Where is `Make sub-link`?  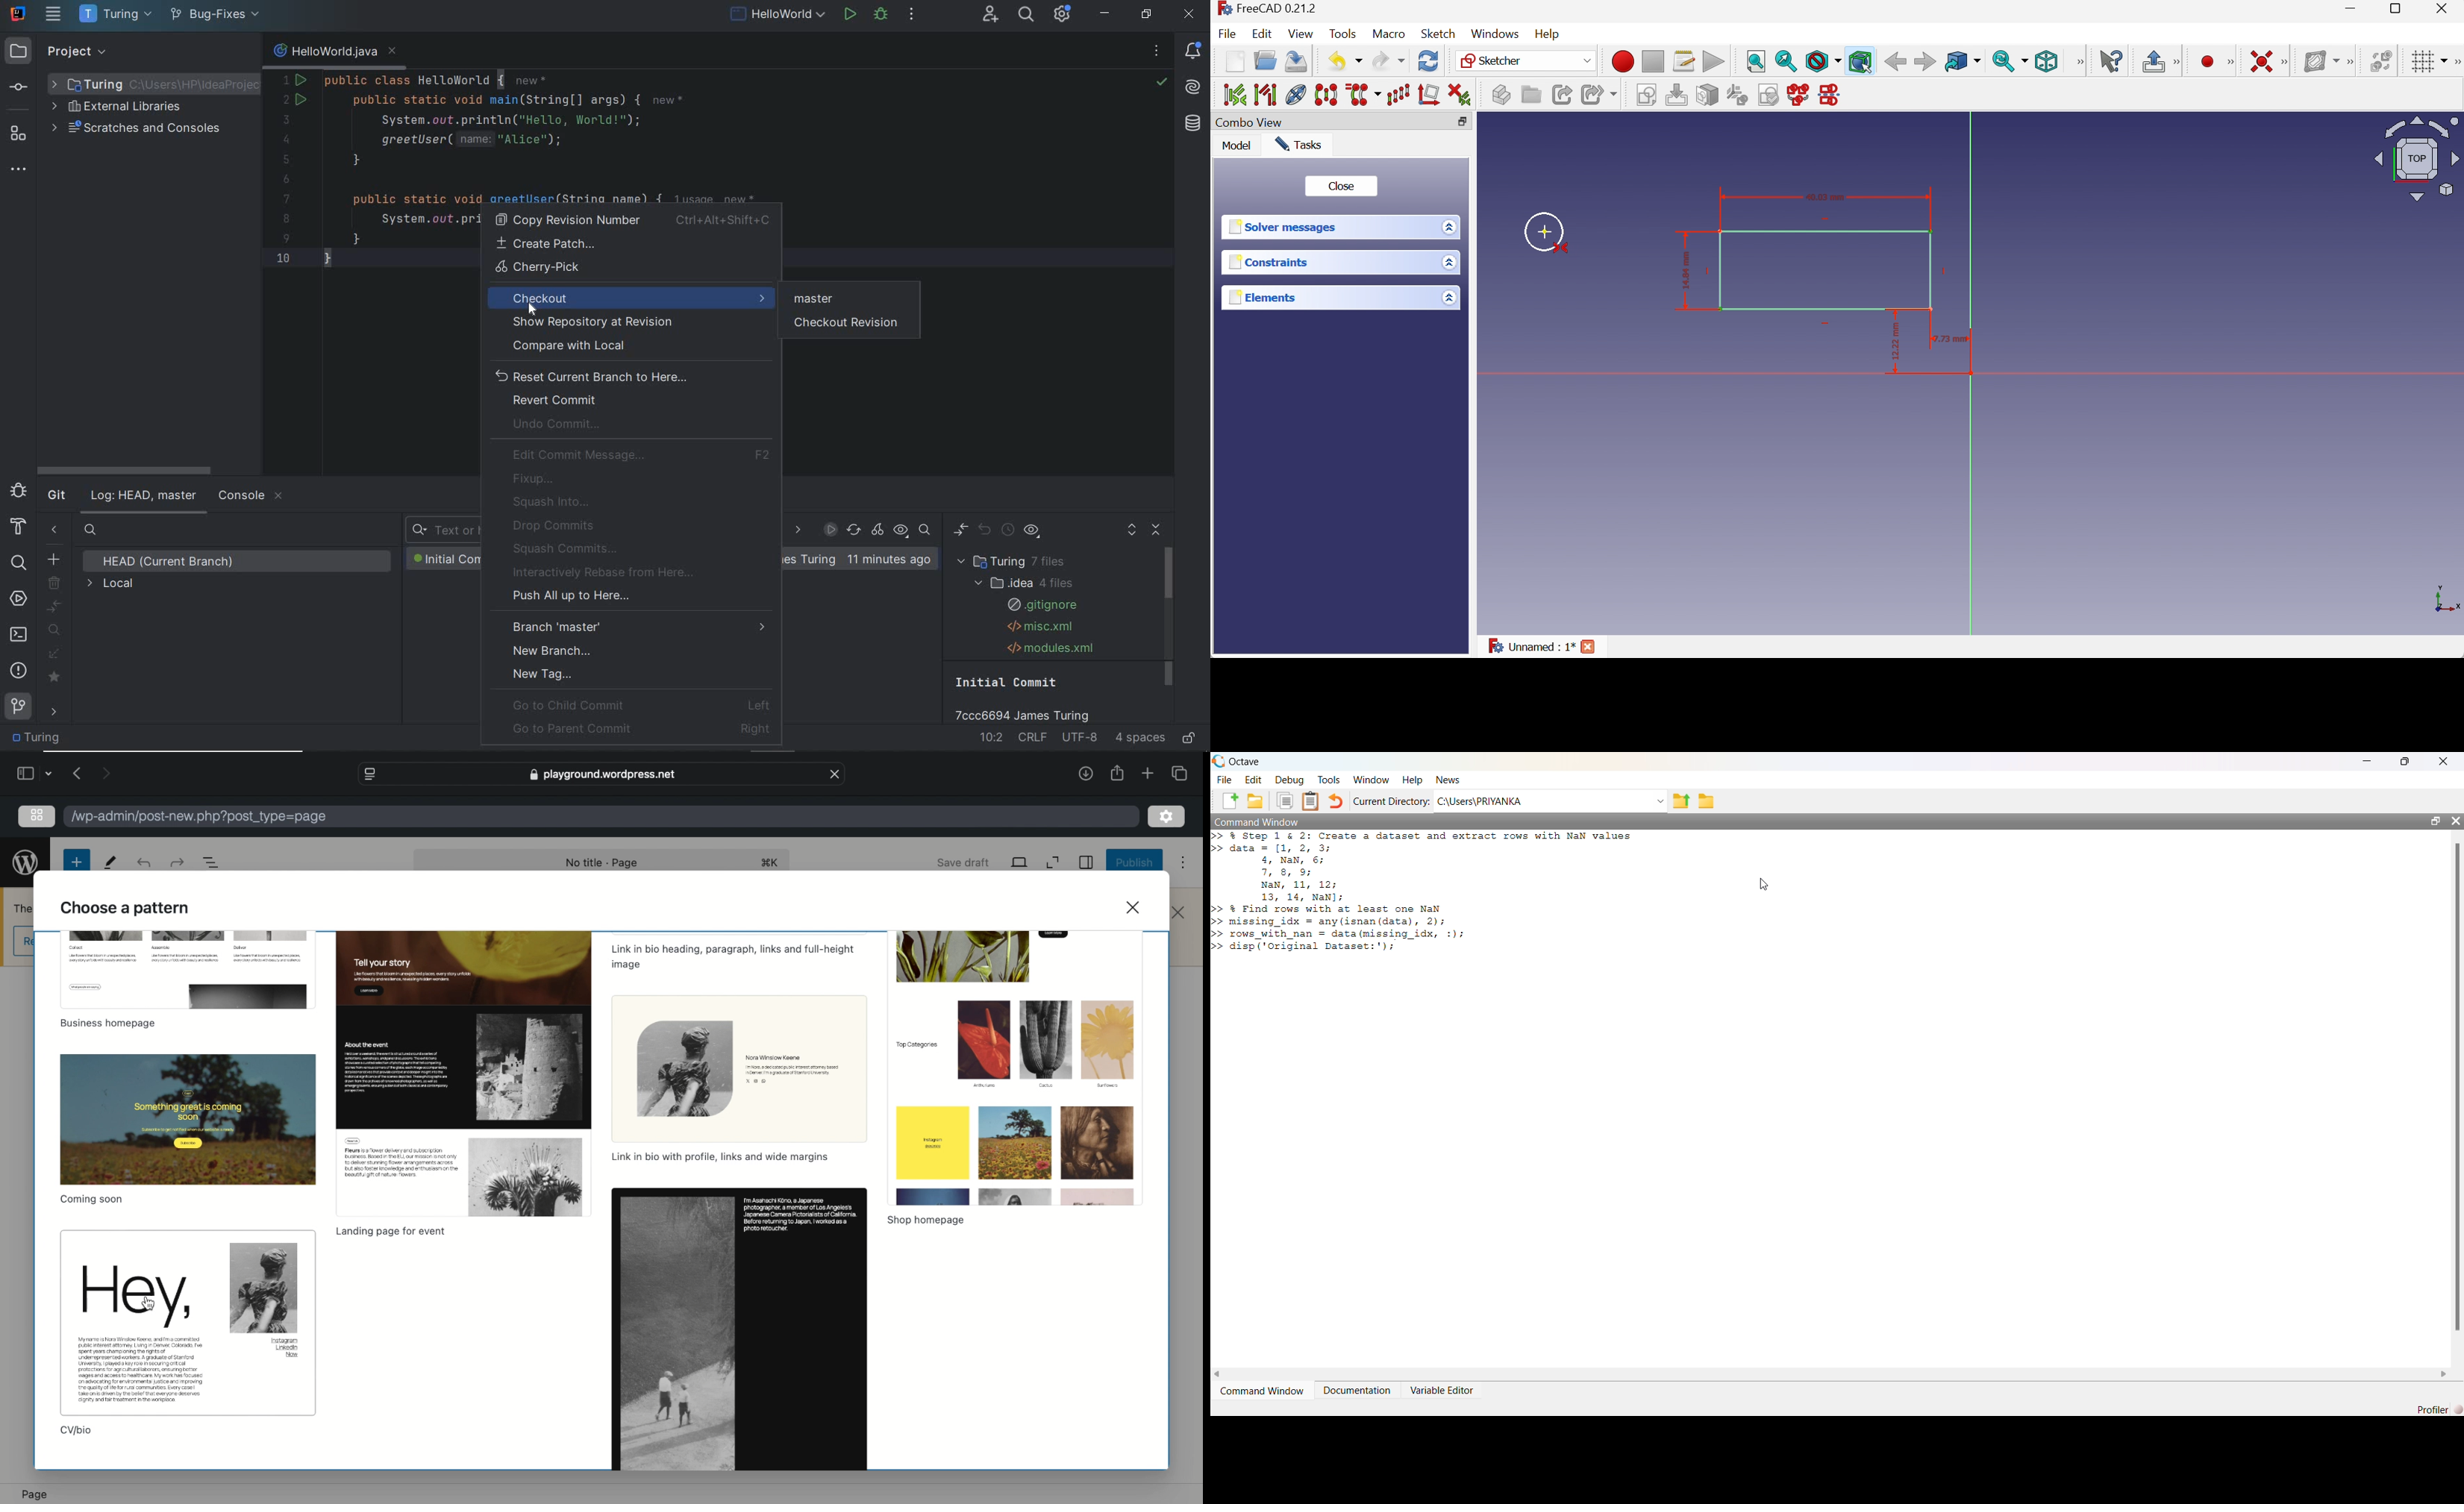 Make sub-link is located at coordinates (1600, 95).